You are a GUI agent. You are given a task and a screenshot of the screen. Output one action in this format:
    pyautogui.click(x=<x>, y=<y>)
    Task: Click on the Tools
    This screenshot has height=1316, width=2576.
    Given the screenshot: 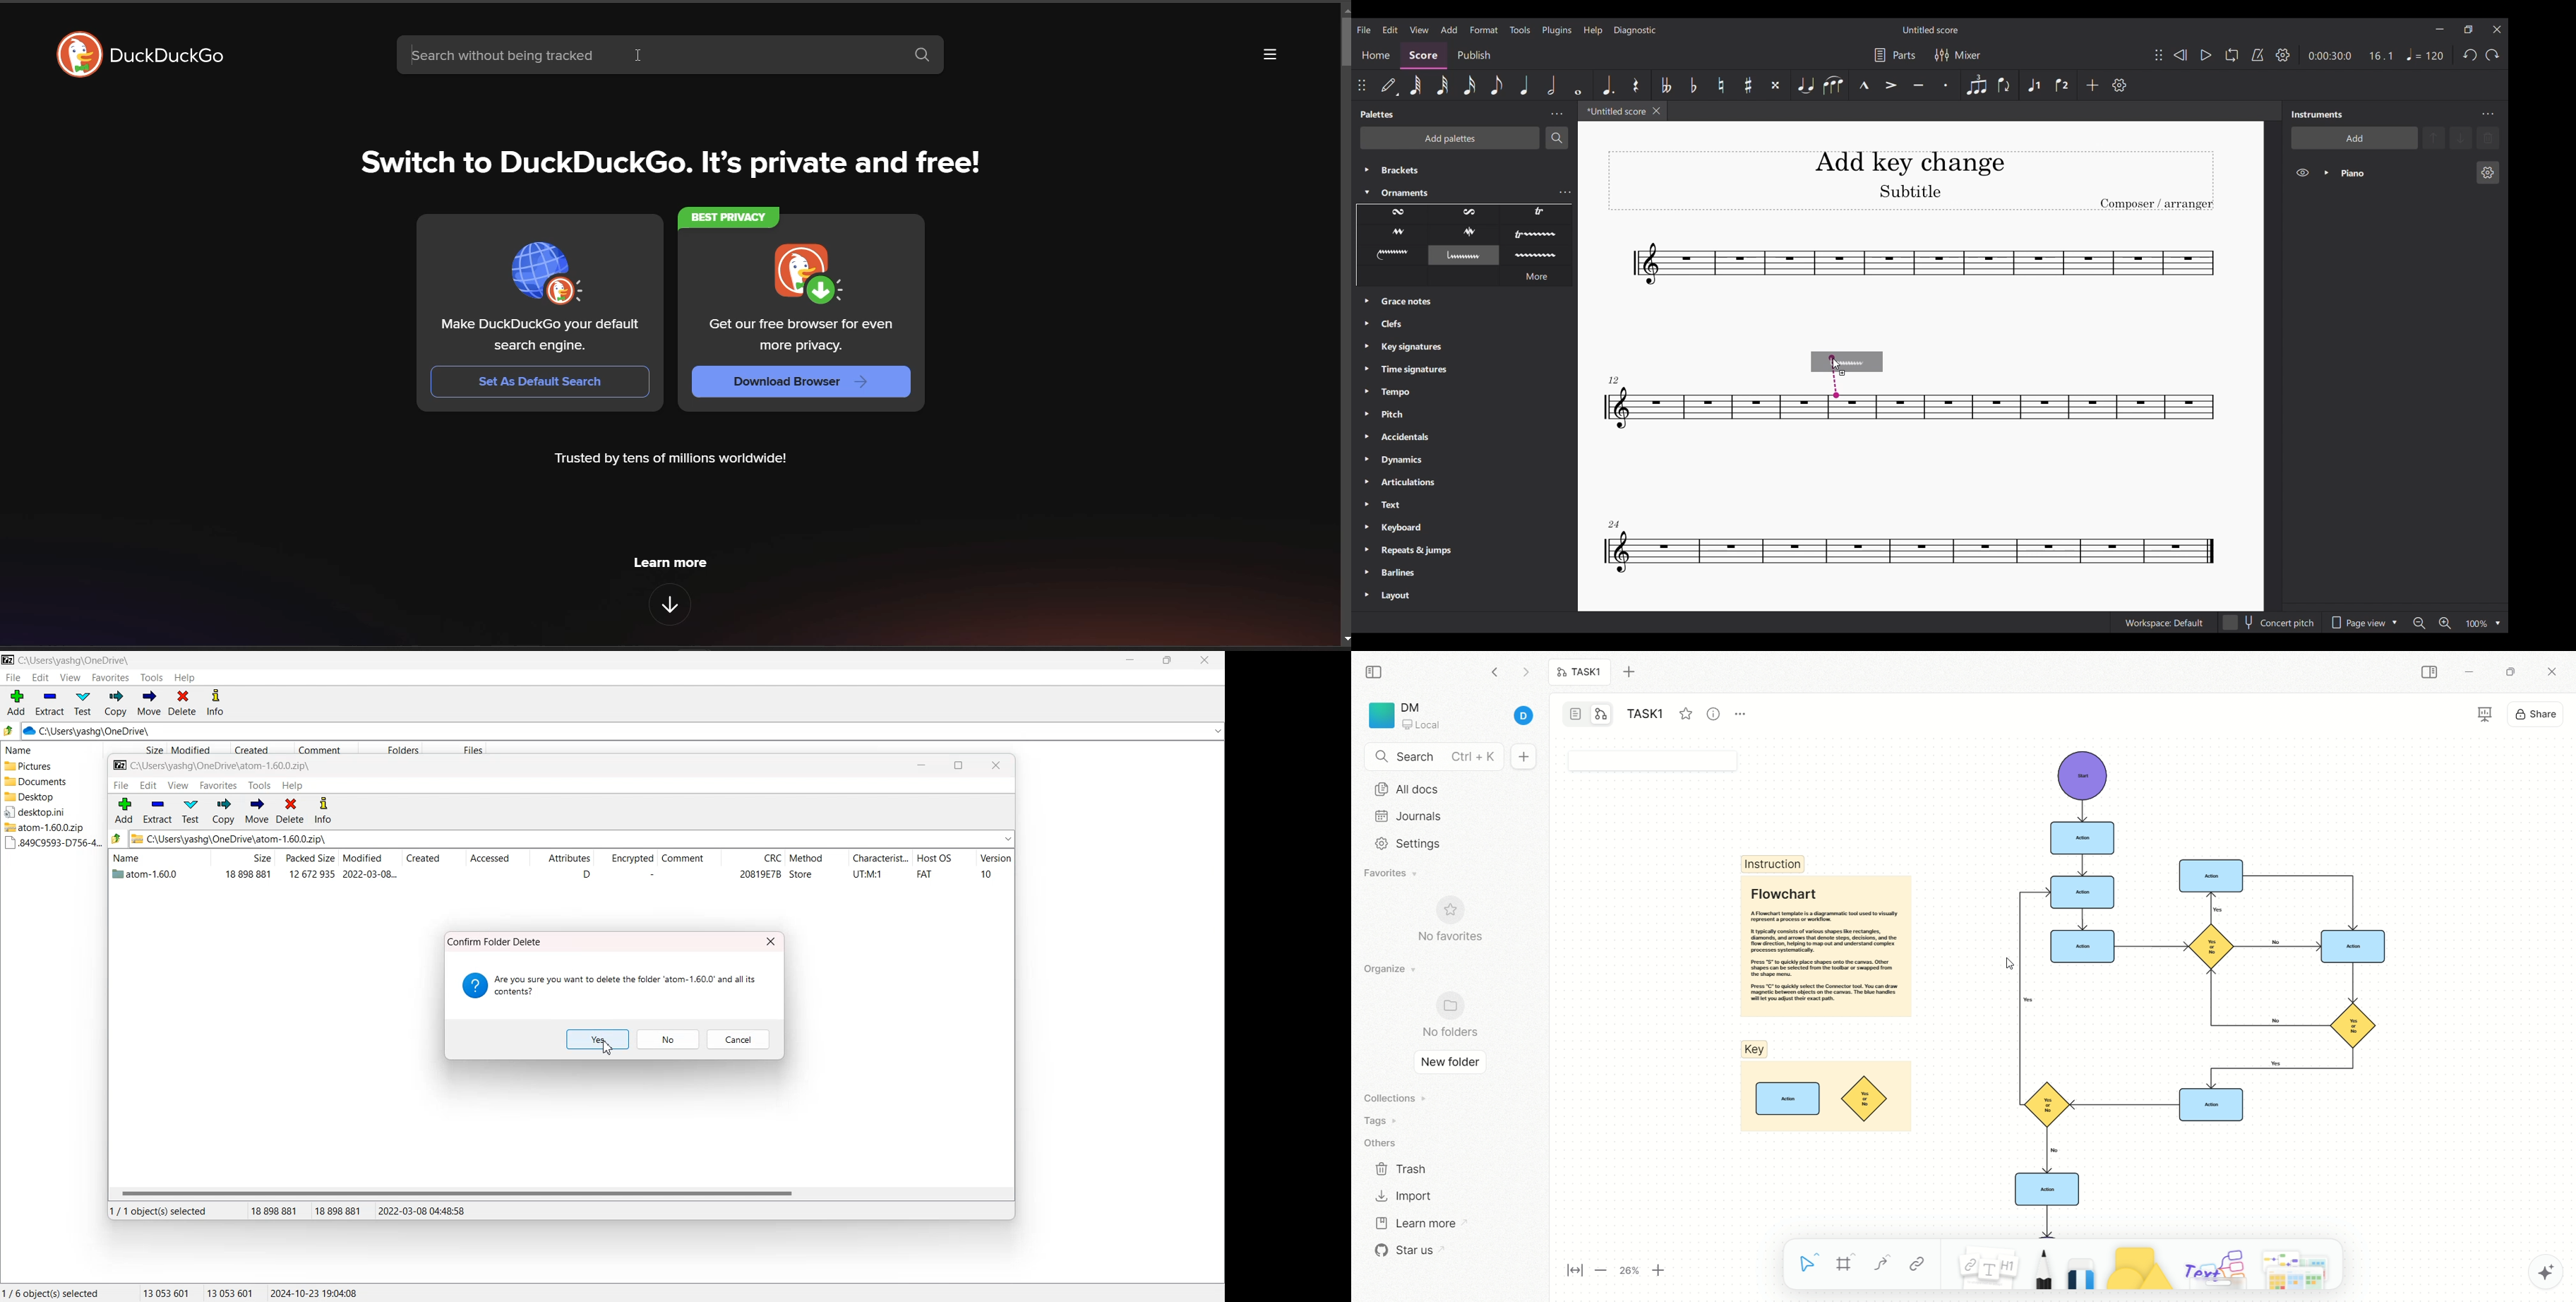 What is the action you would take?
    pyautogui.click(x=153, y=678)
    